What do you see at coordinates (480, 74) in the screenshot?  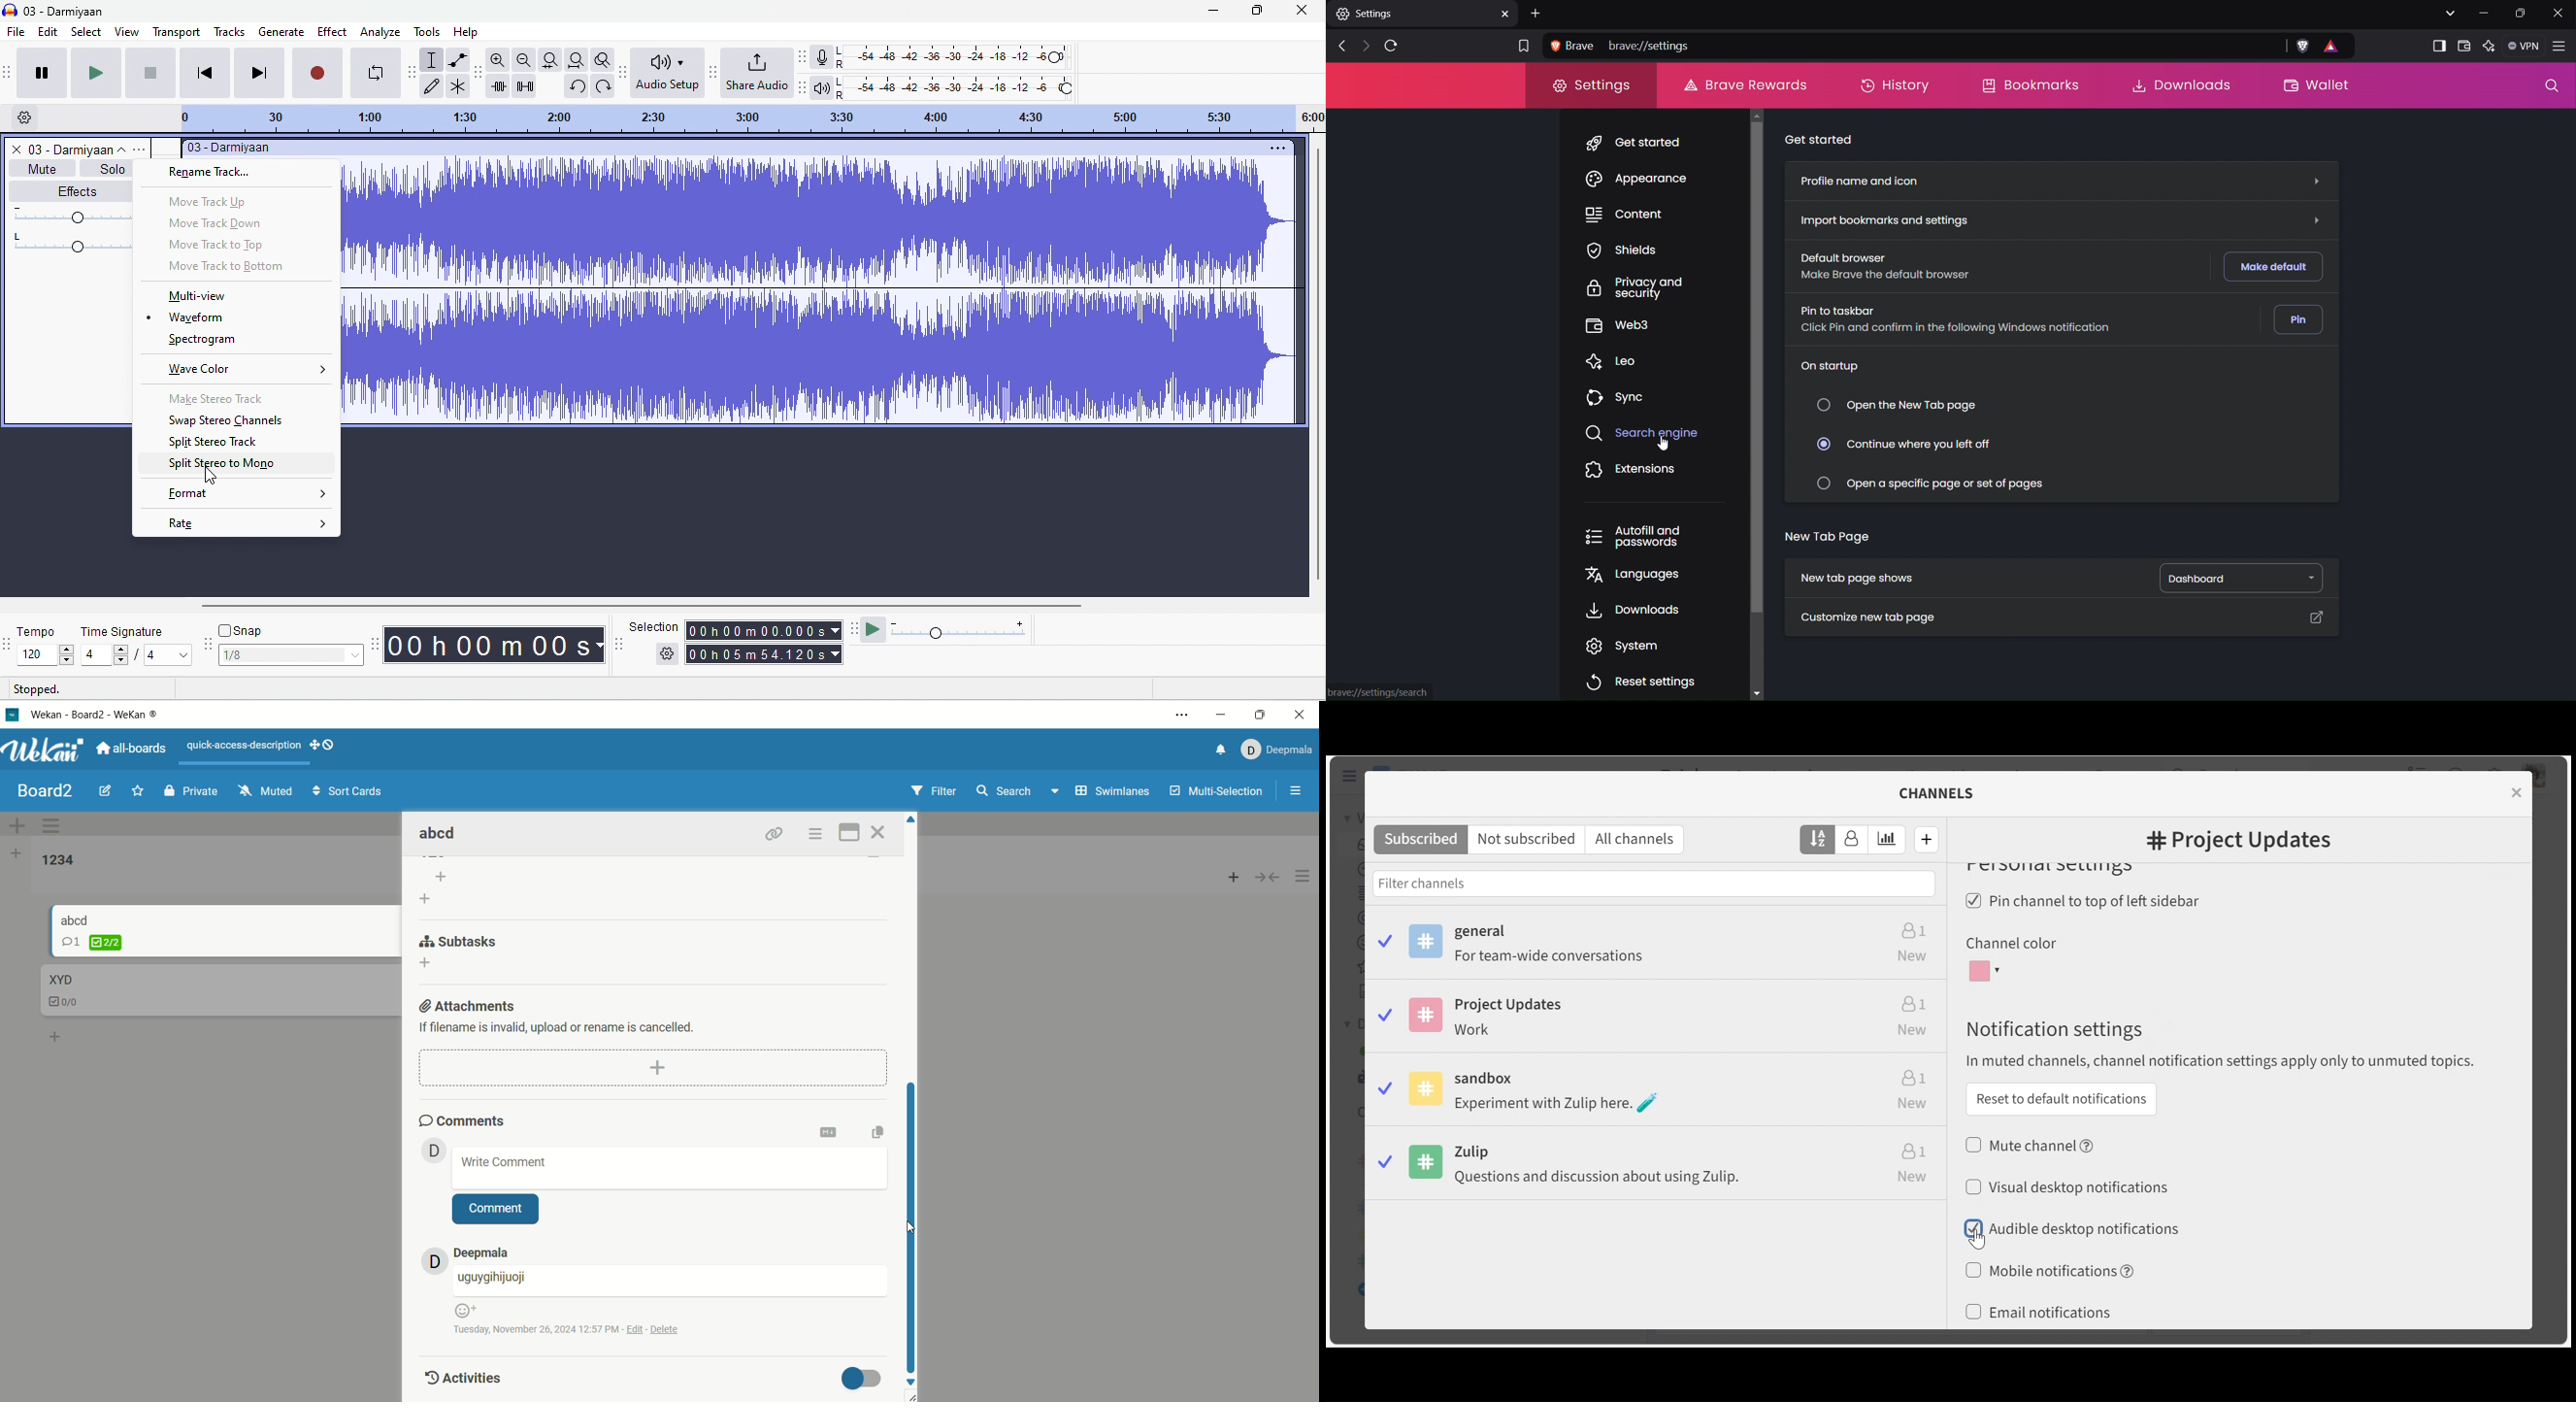 I see `audacity edit tool bar` at bounding box center [480, 74].